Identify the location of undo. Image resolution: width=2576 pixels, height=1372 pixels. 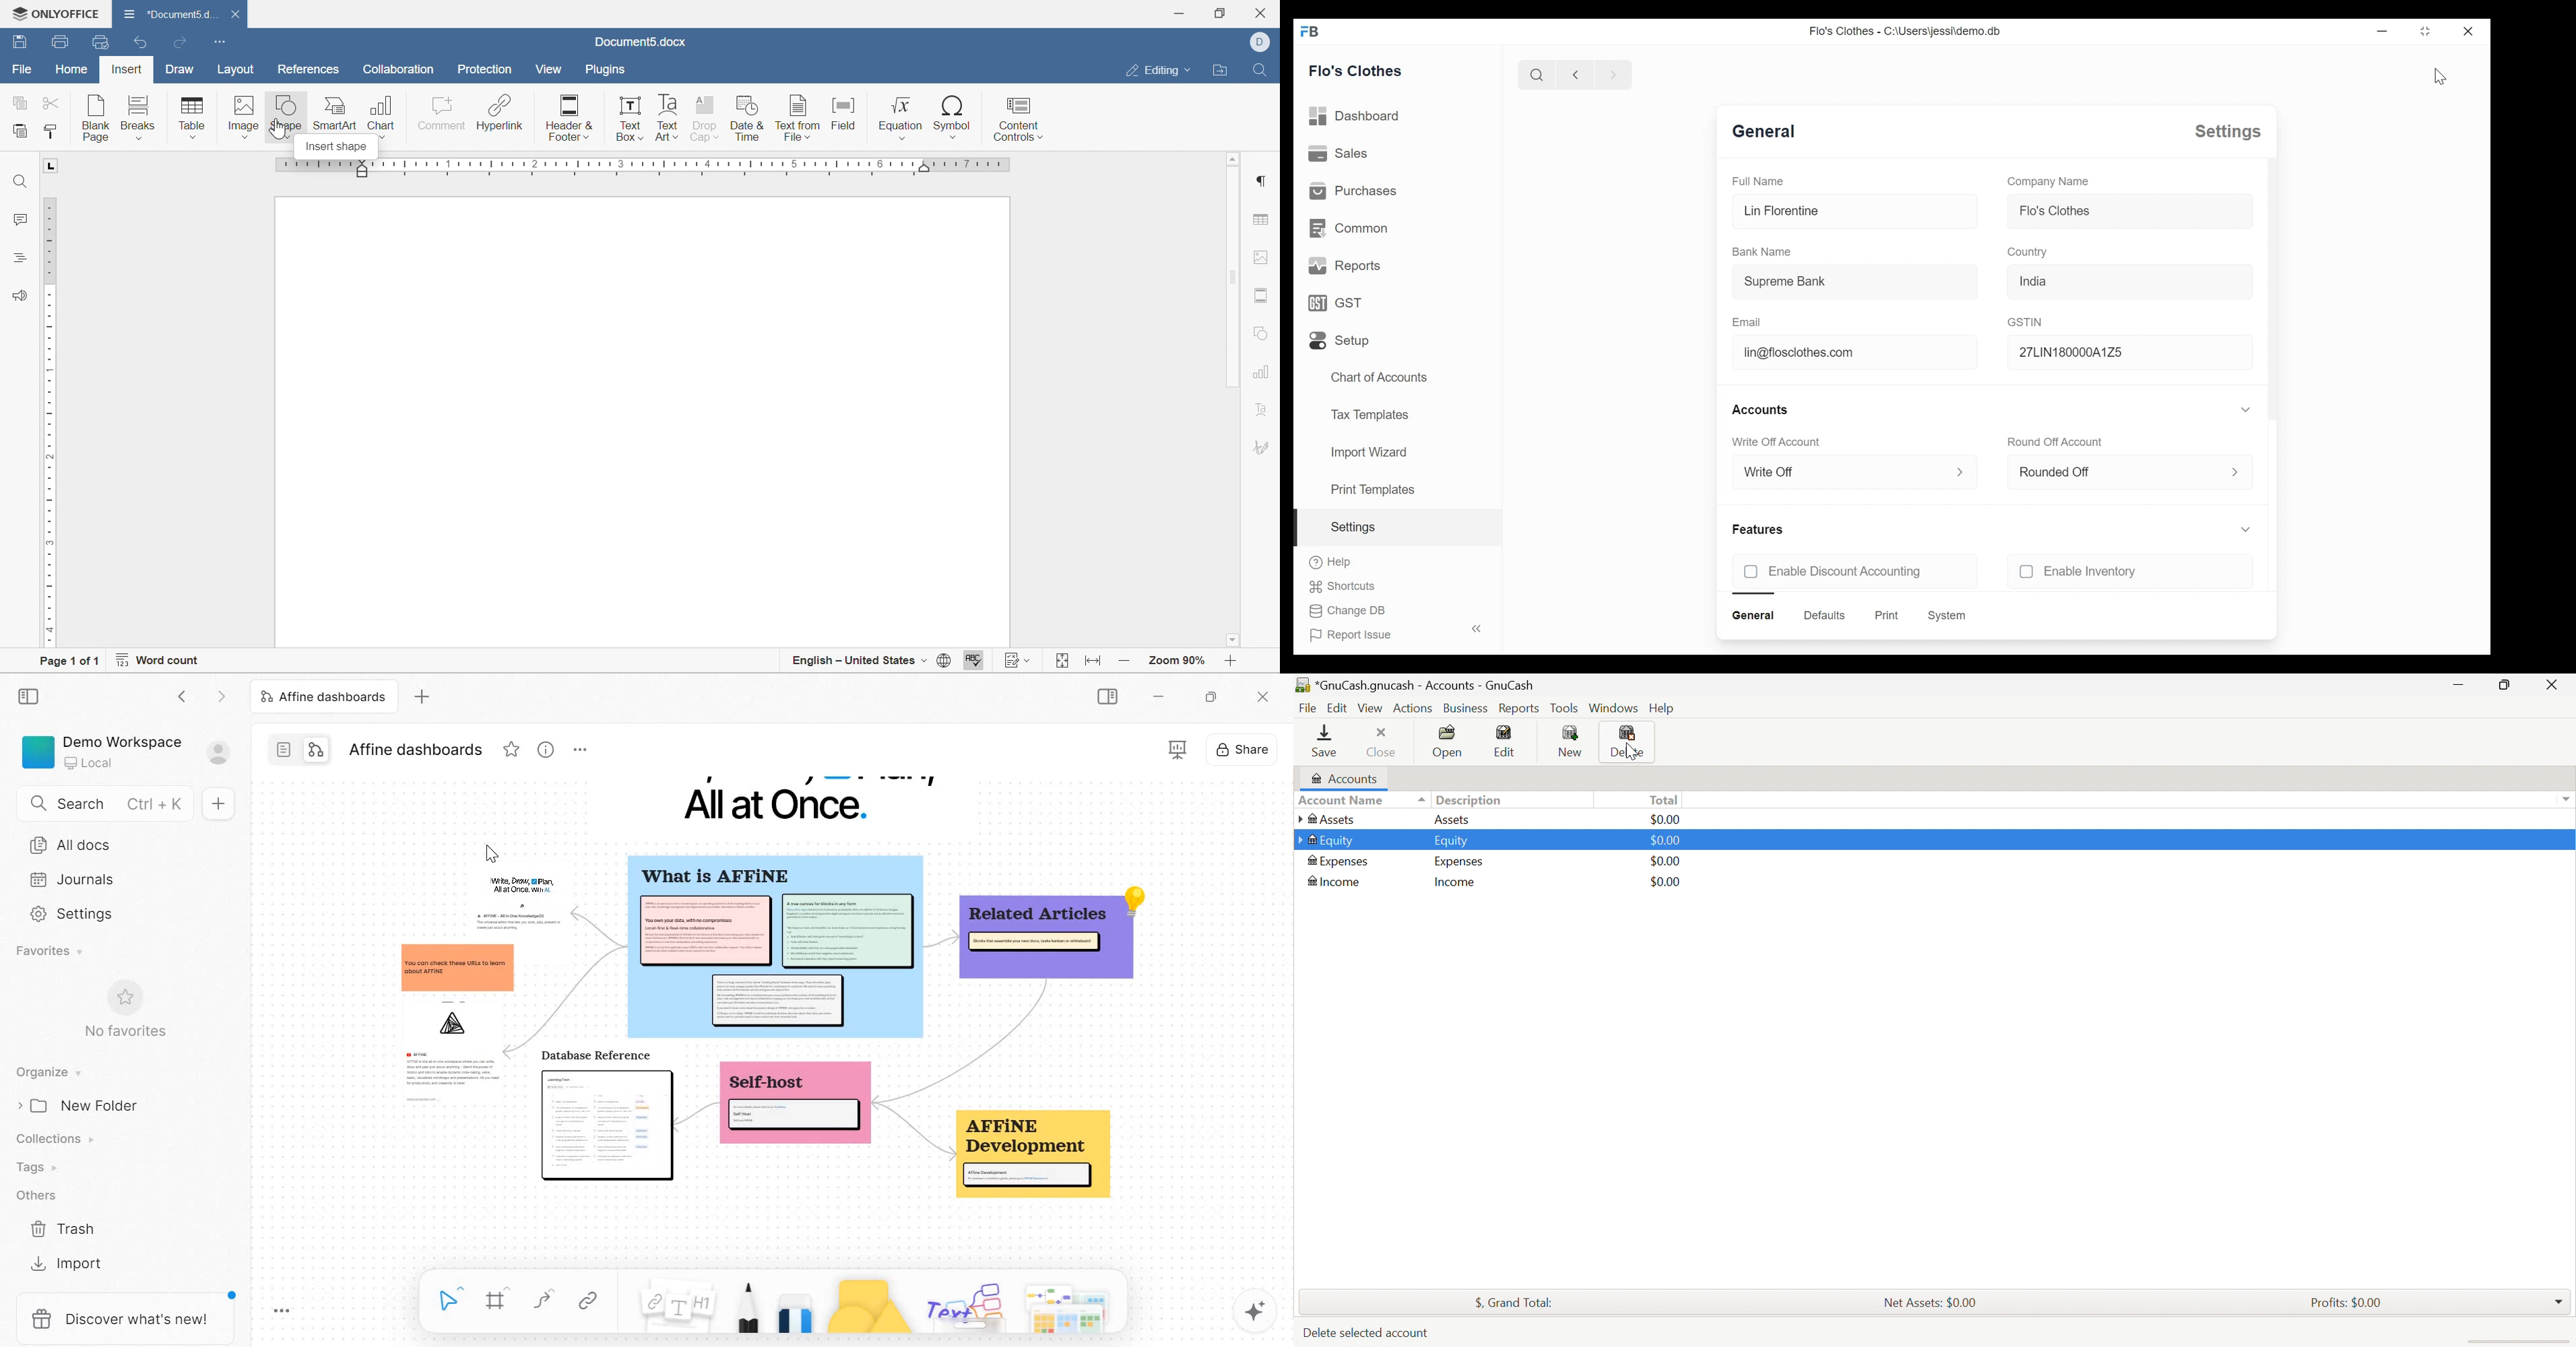
(140, 43).